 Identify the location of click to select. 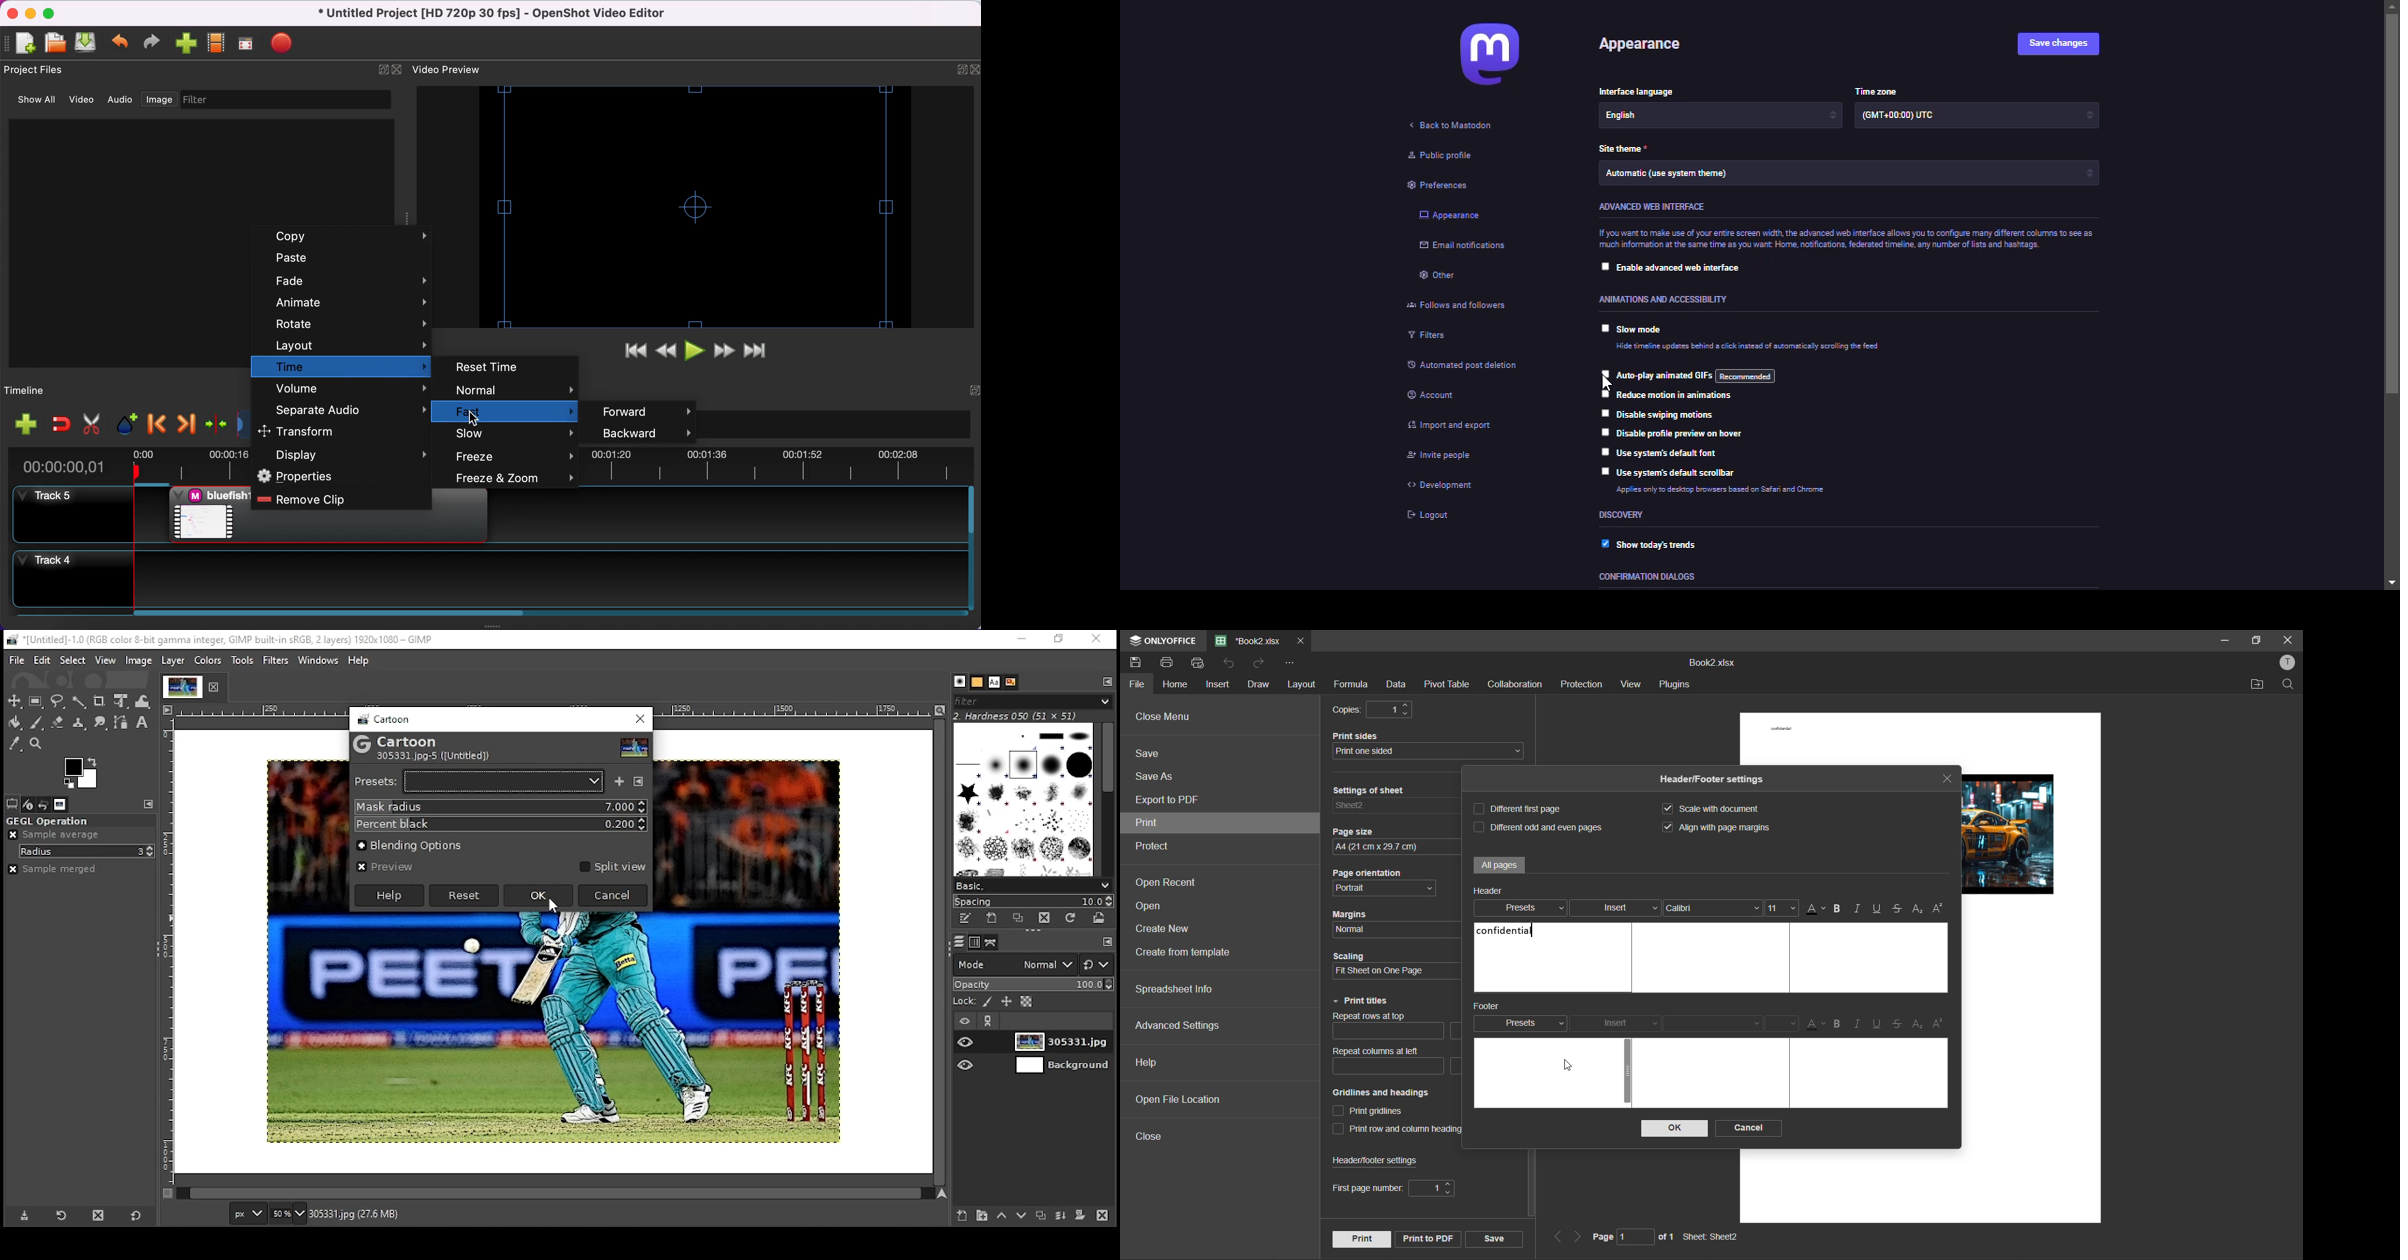
(1603, 410).